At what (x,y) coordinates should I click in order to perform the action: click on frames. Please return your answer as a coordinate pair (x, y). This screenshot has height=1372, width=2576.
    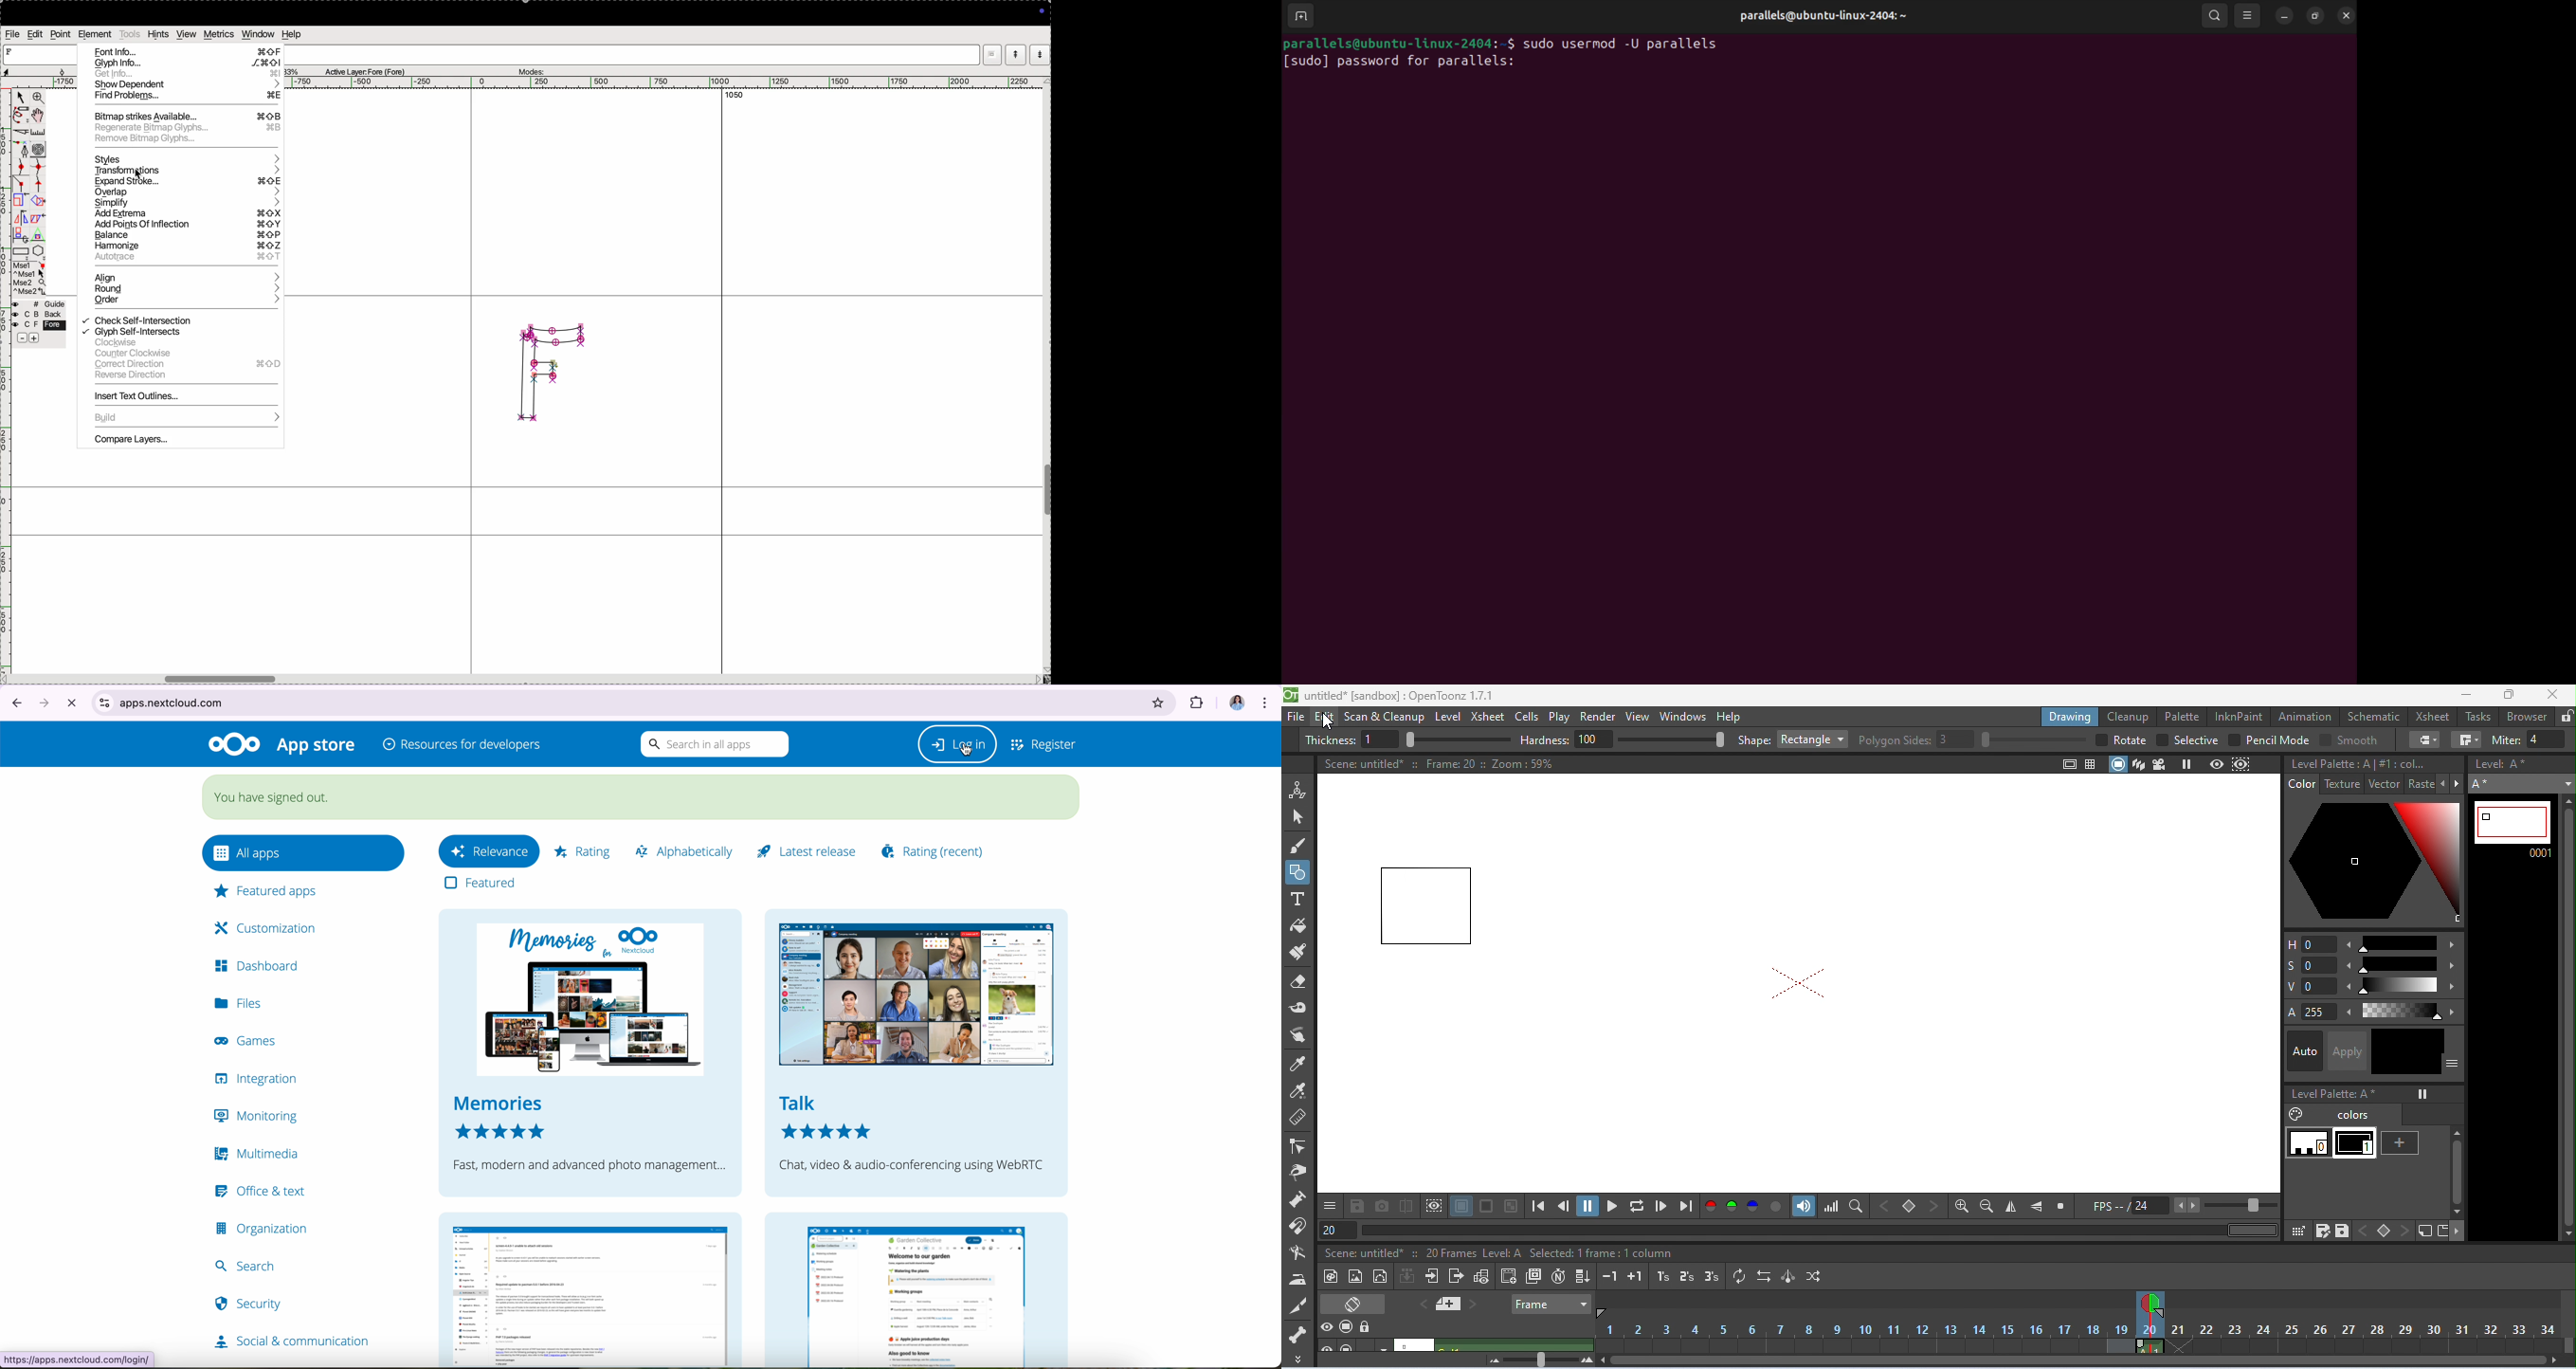
    Looking at the image, I should click on (2084, 1332).